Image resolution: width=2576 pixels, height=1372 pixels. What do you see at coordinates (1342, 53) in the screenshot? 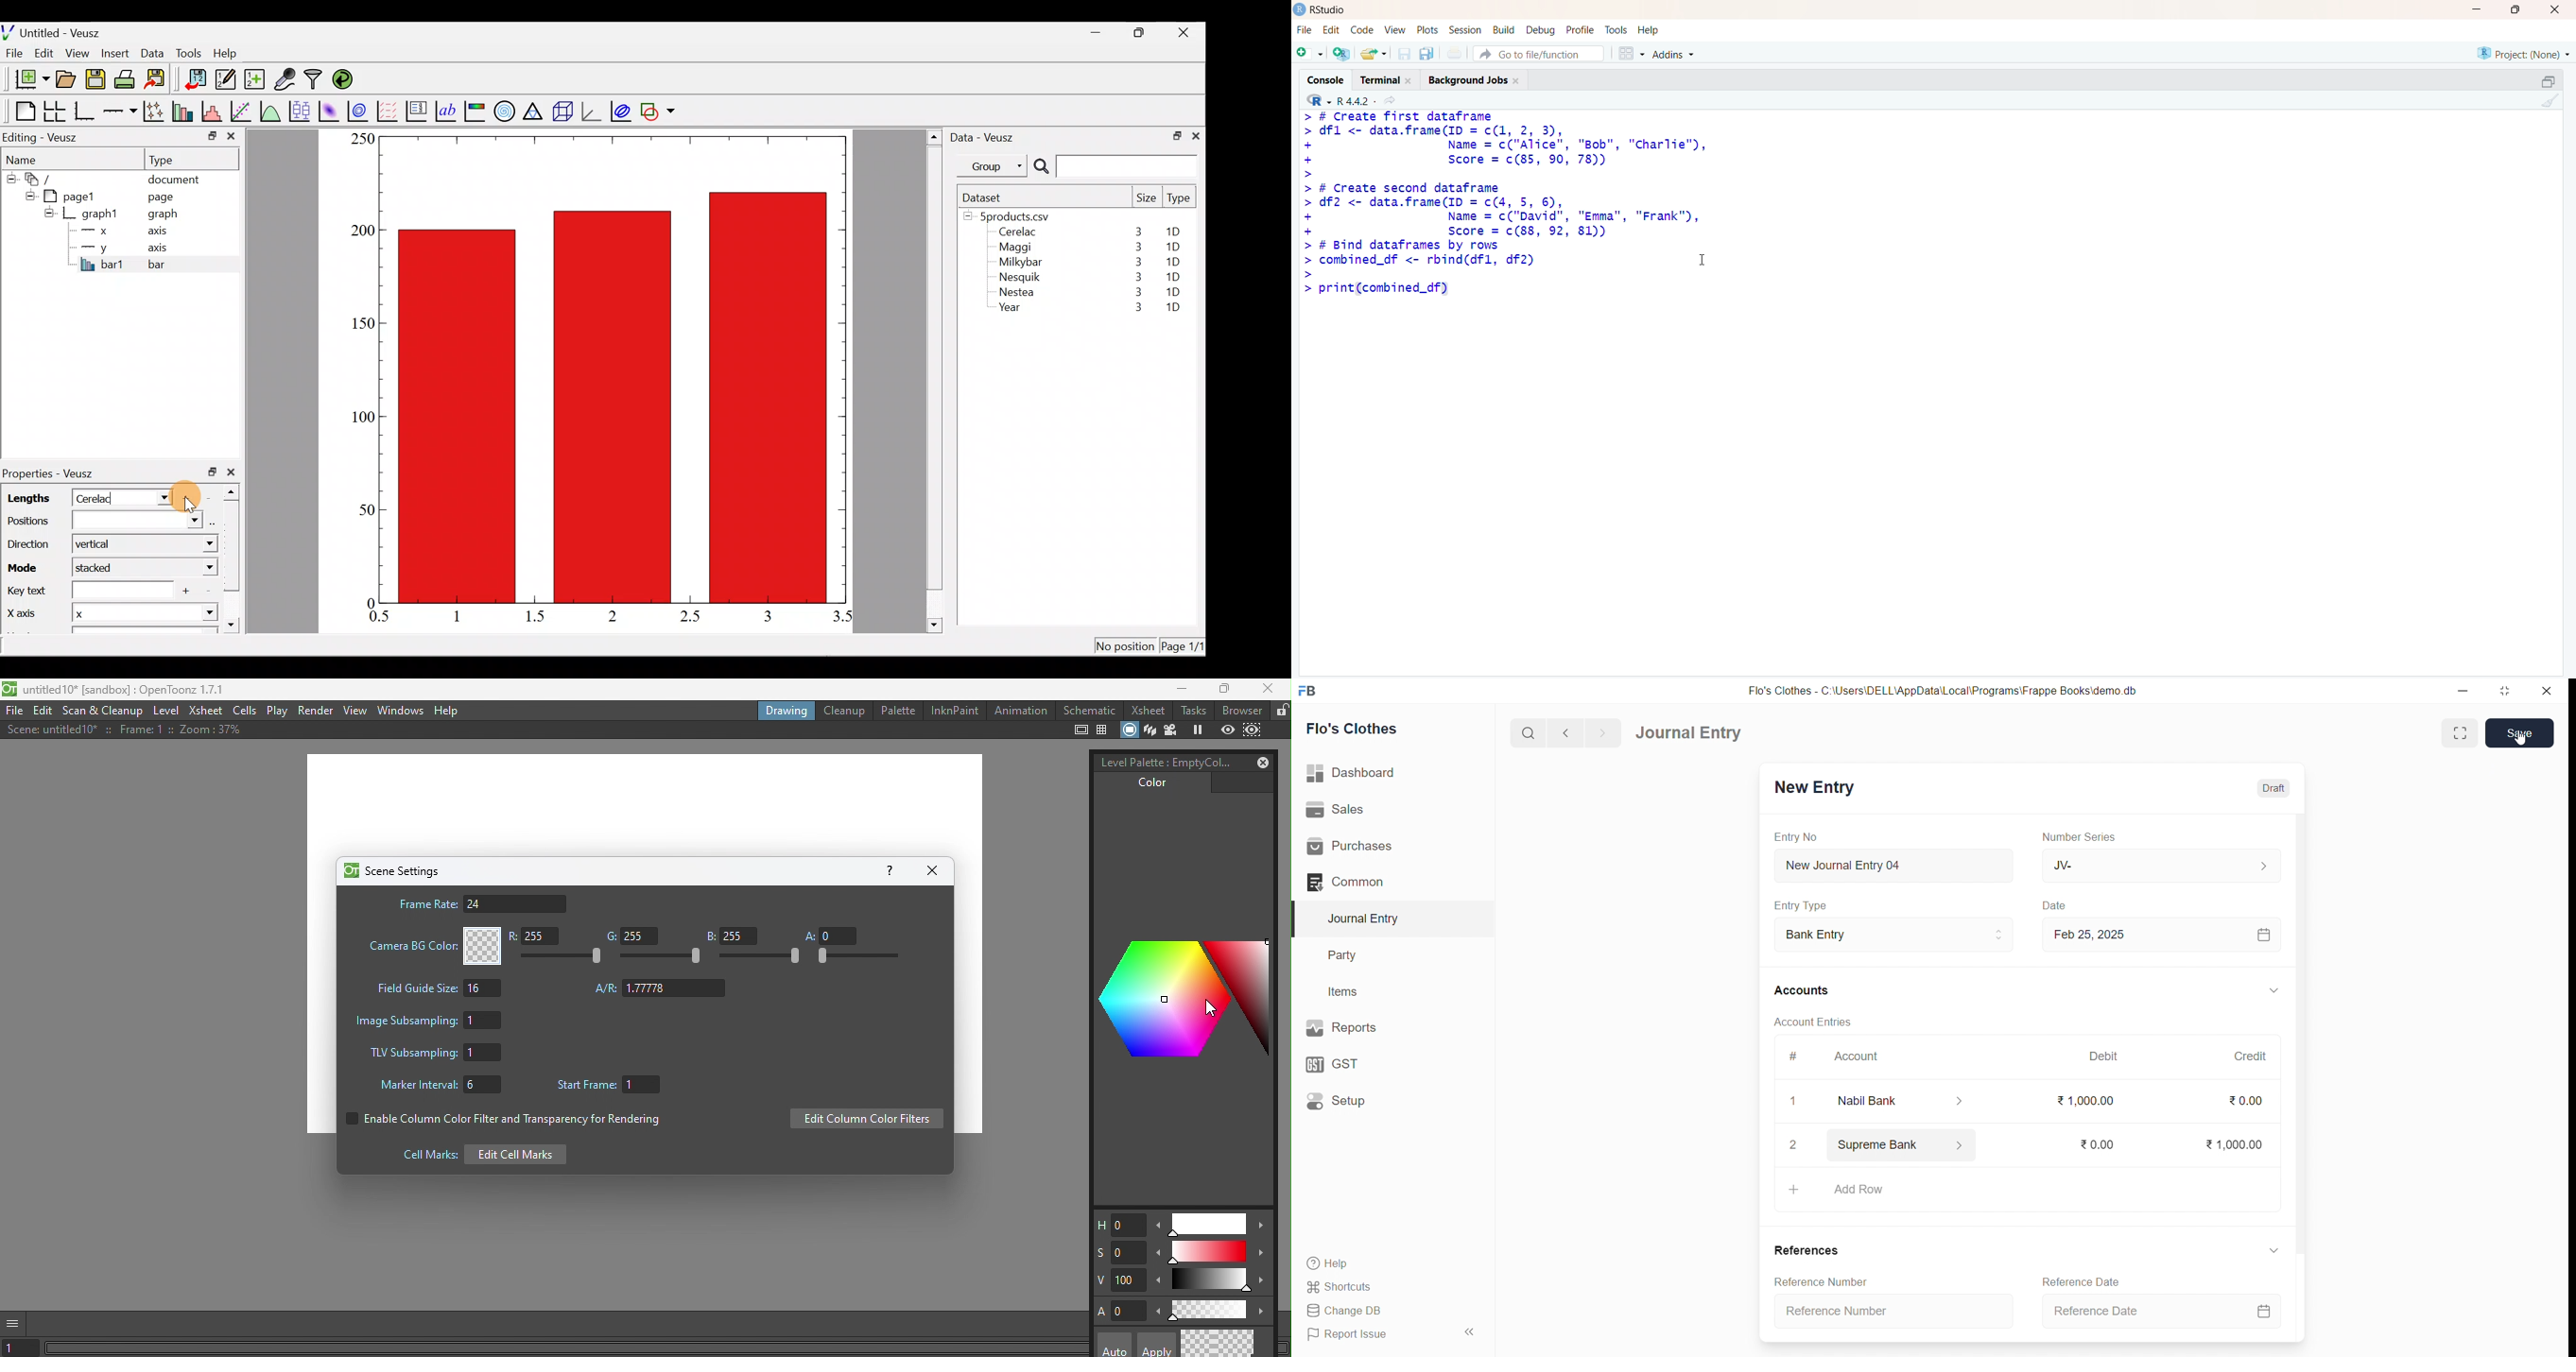
I see `create project` at bounding box center [1342, 53].